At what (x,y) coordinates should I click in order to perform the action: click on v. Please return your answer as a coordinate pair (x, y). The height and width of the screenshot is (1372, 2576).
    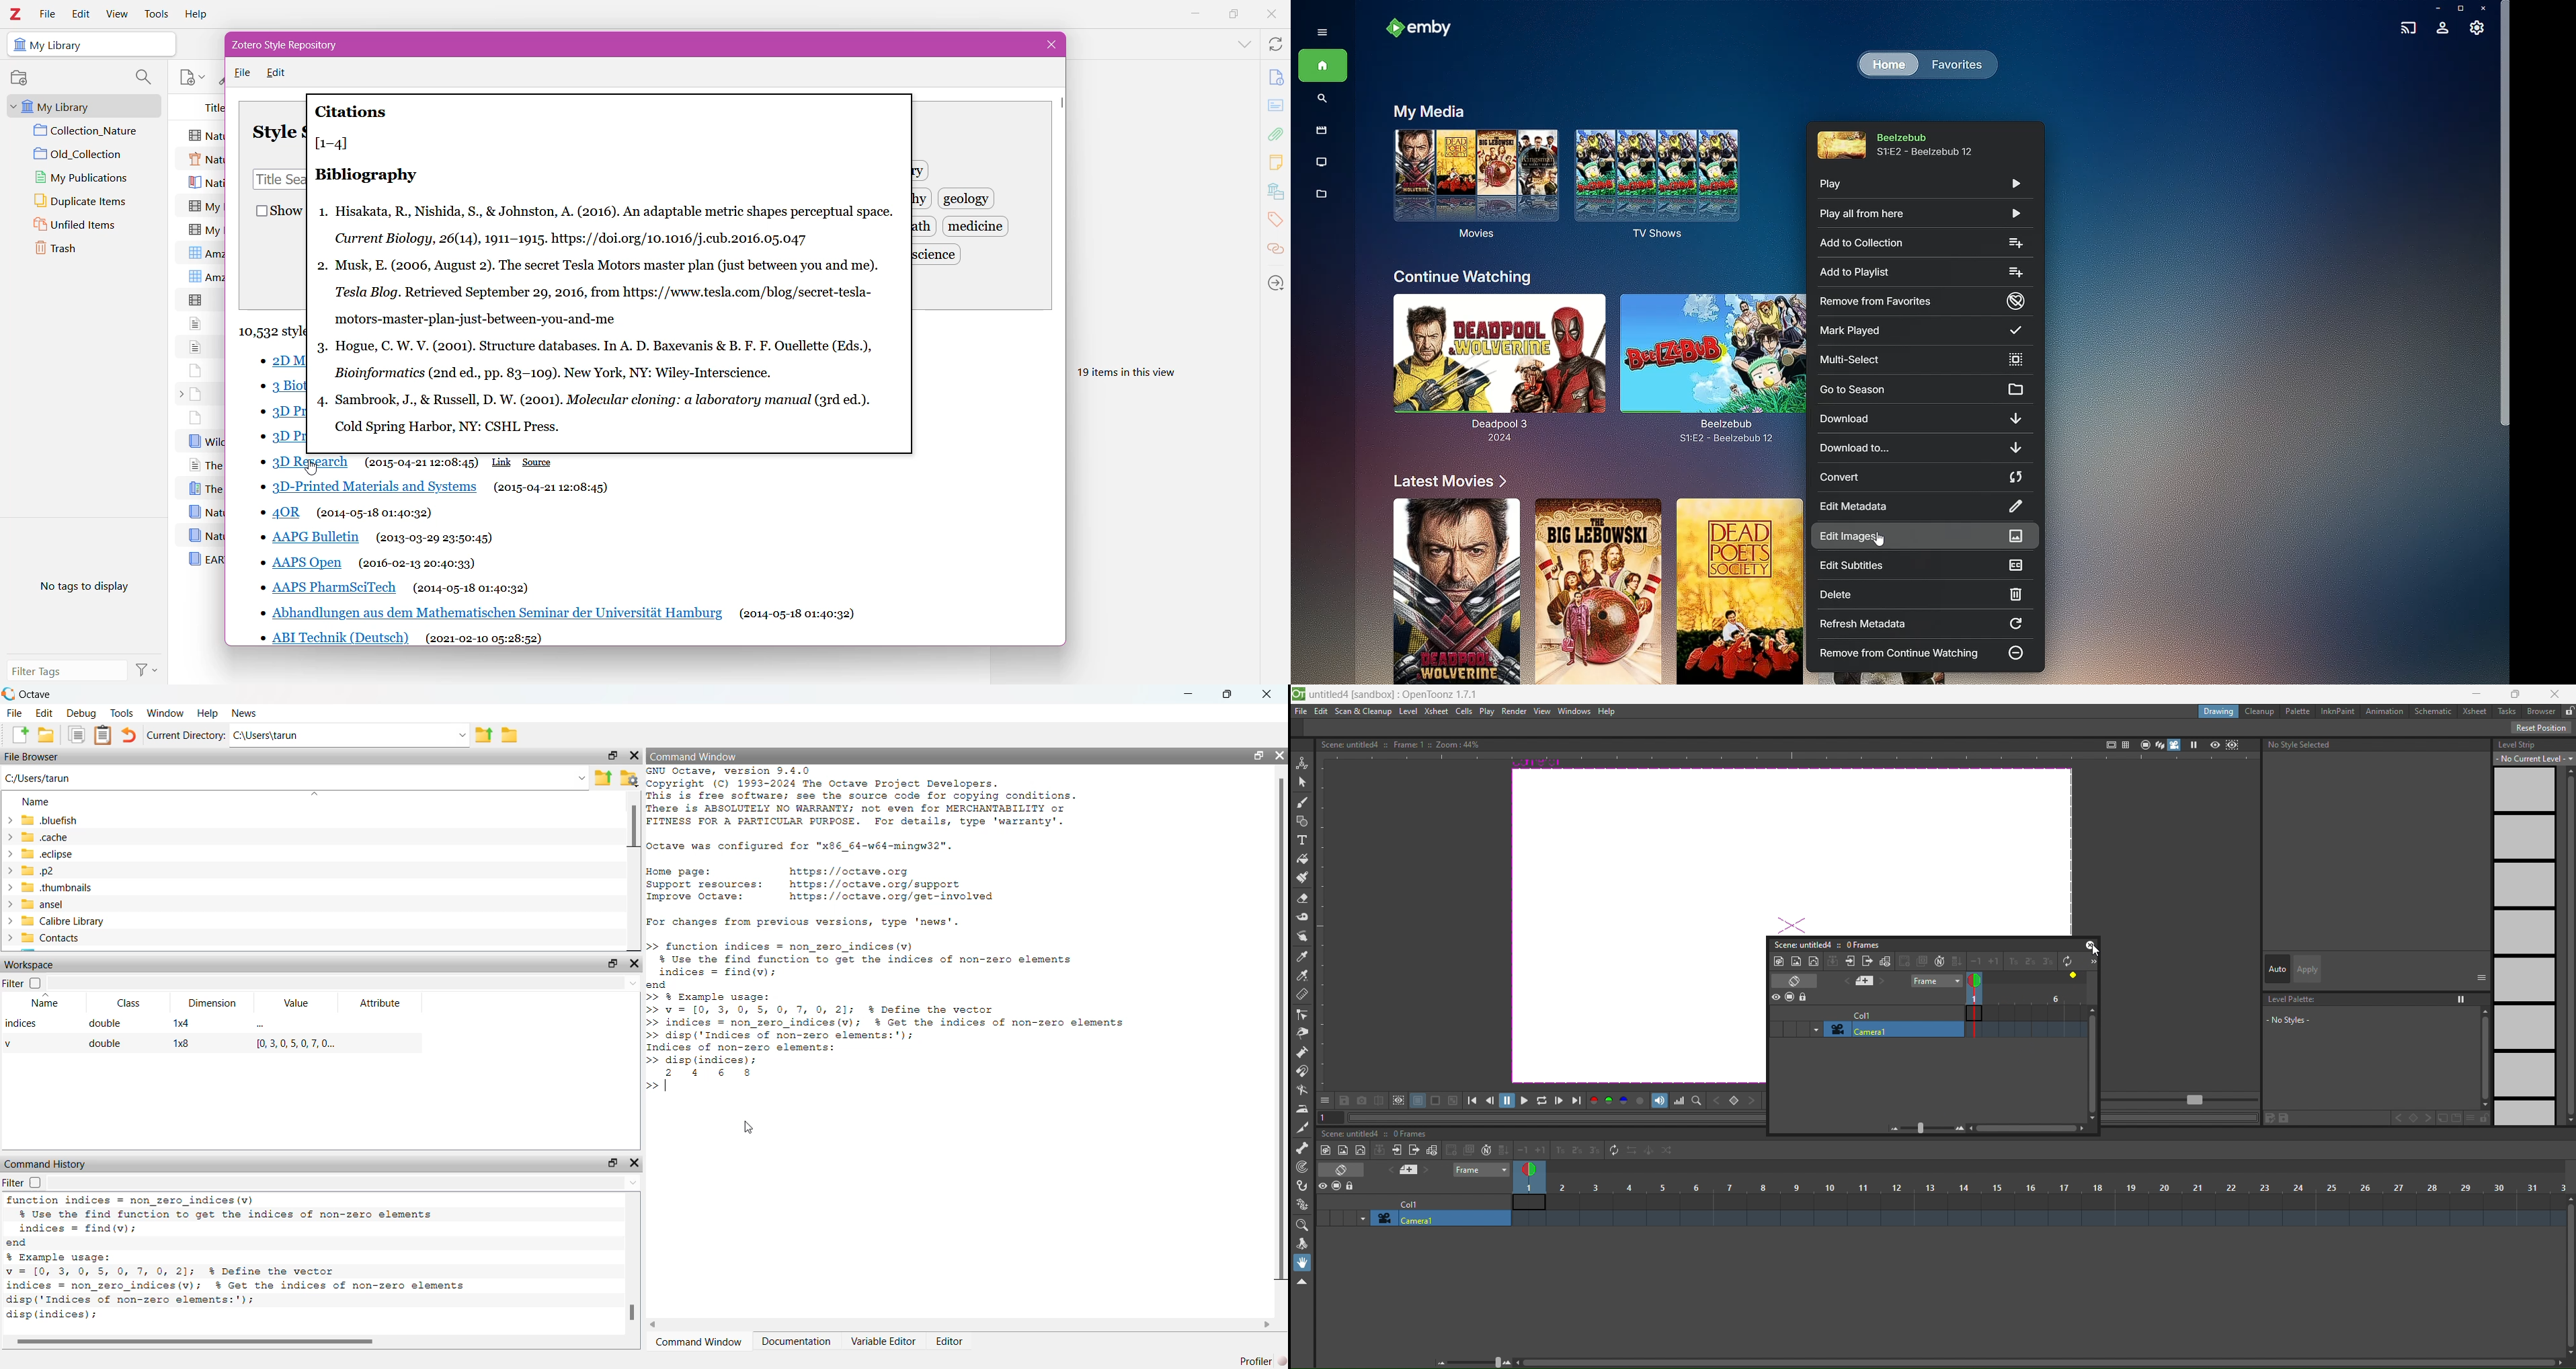
    Looking at the image, I should click on (15, 1046).